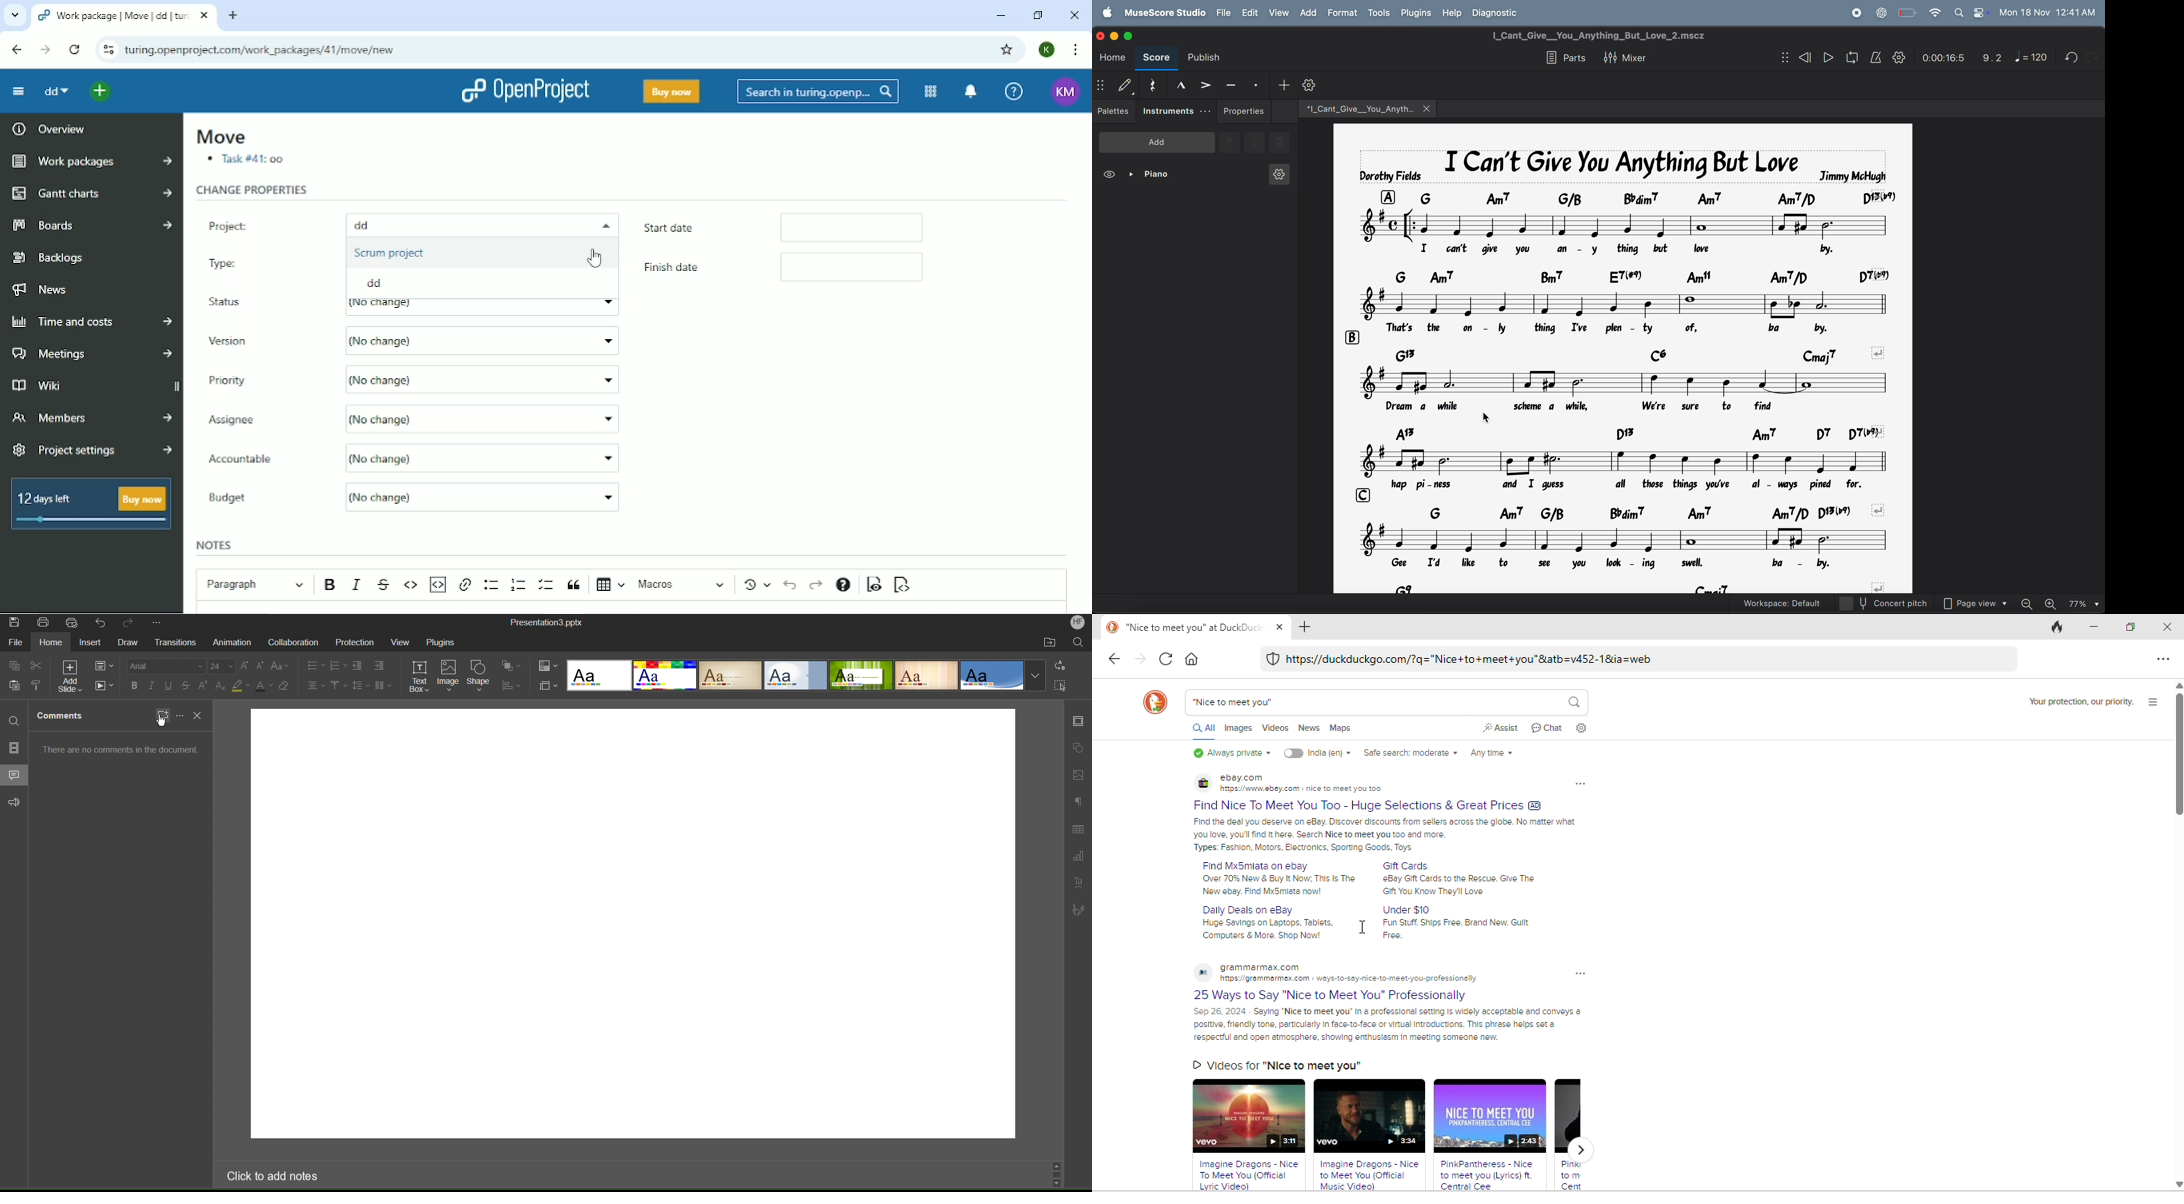 This screenshot has height=1204, width=2184. What do you see at coordinates (1580, 783) in the screenshot?
I see `More` at bounding box center [1580, 783].